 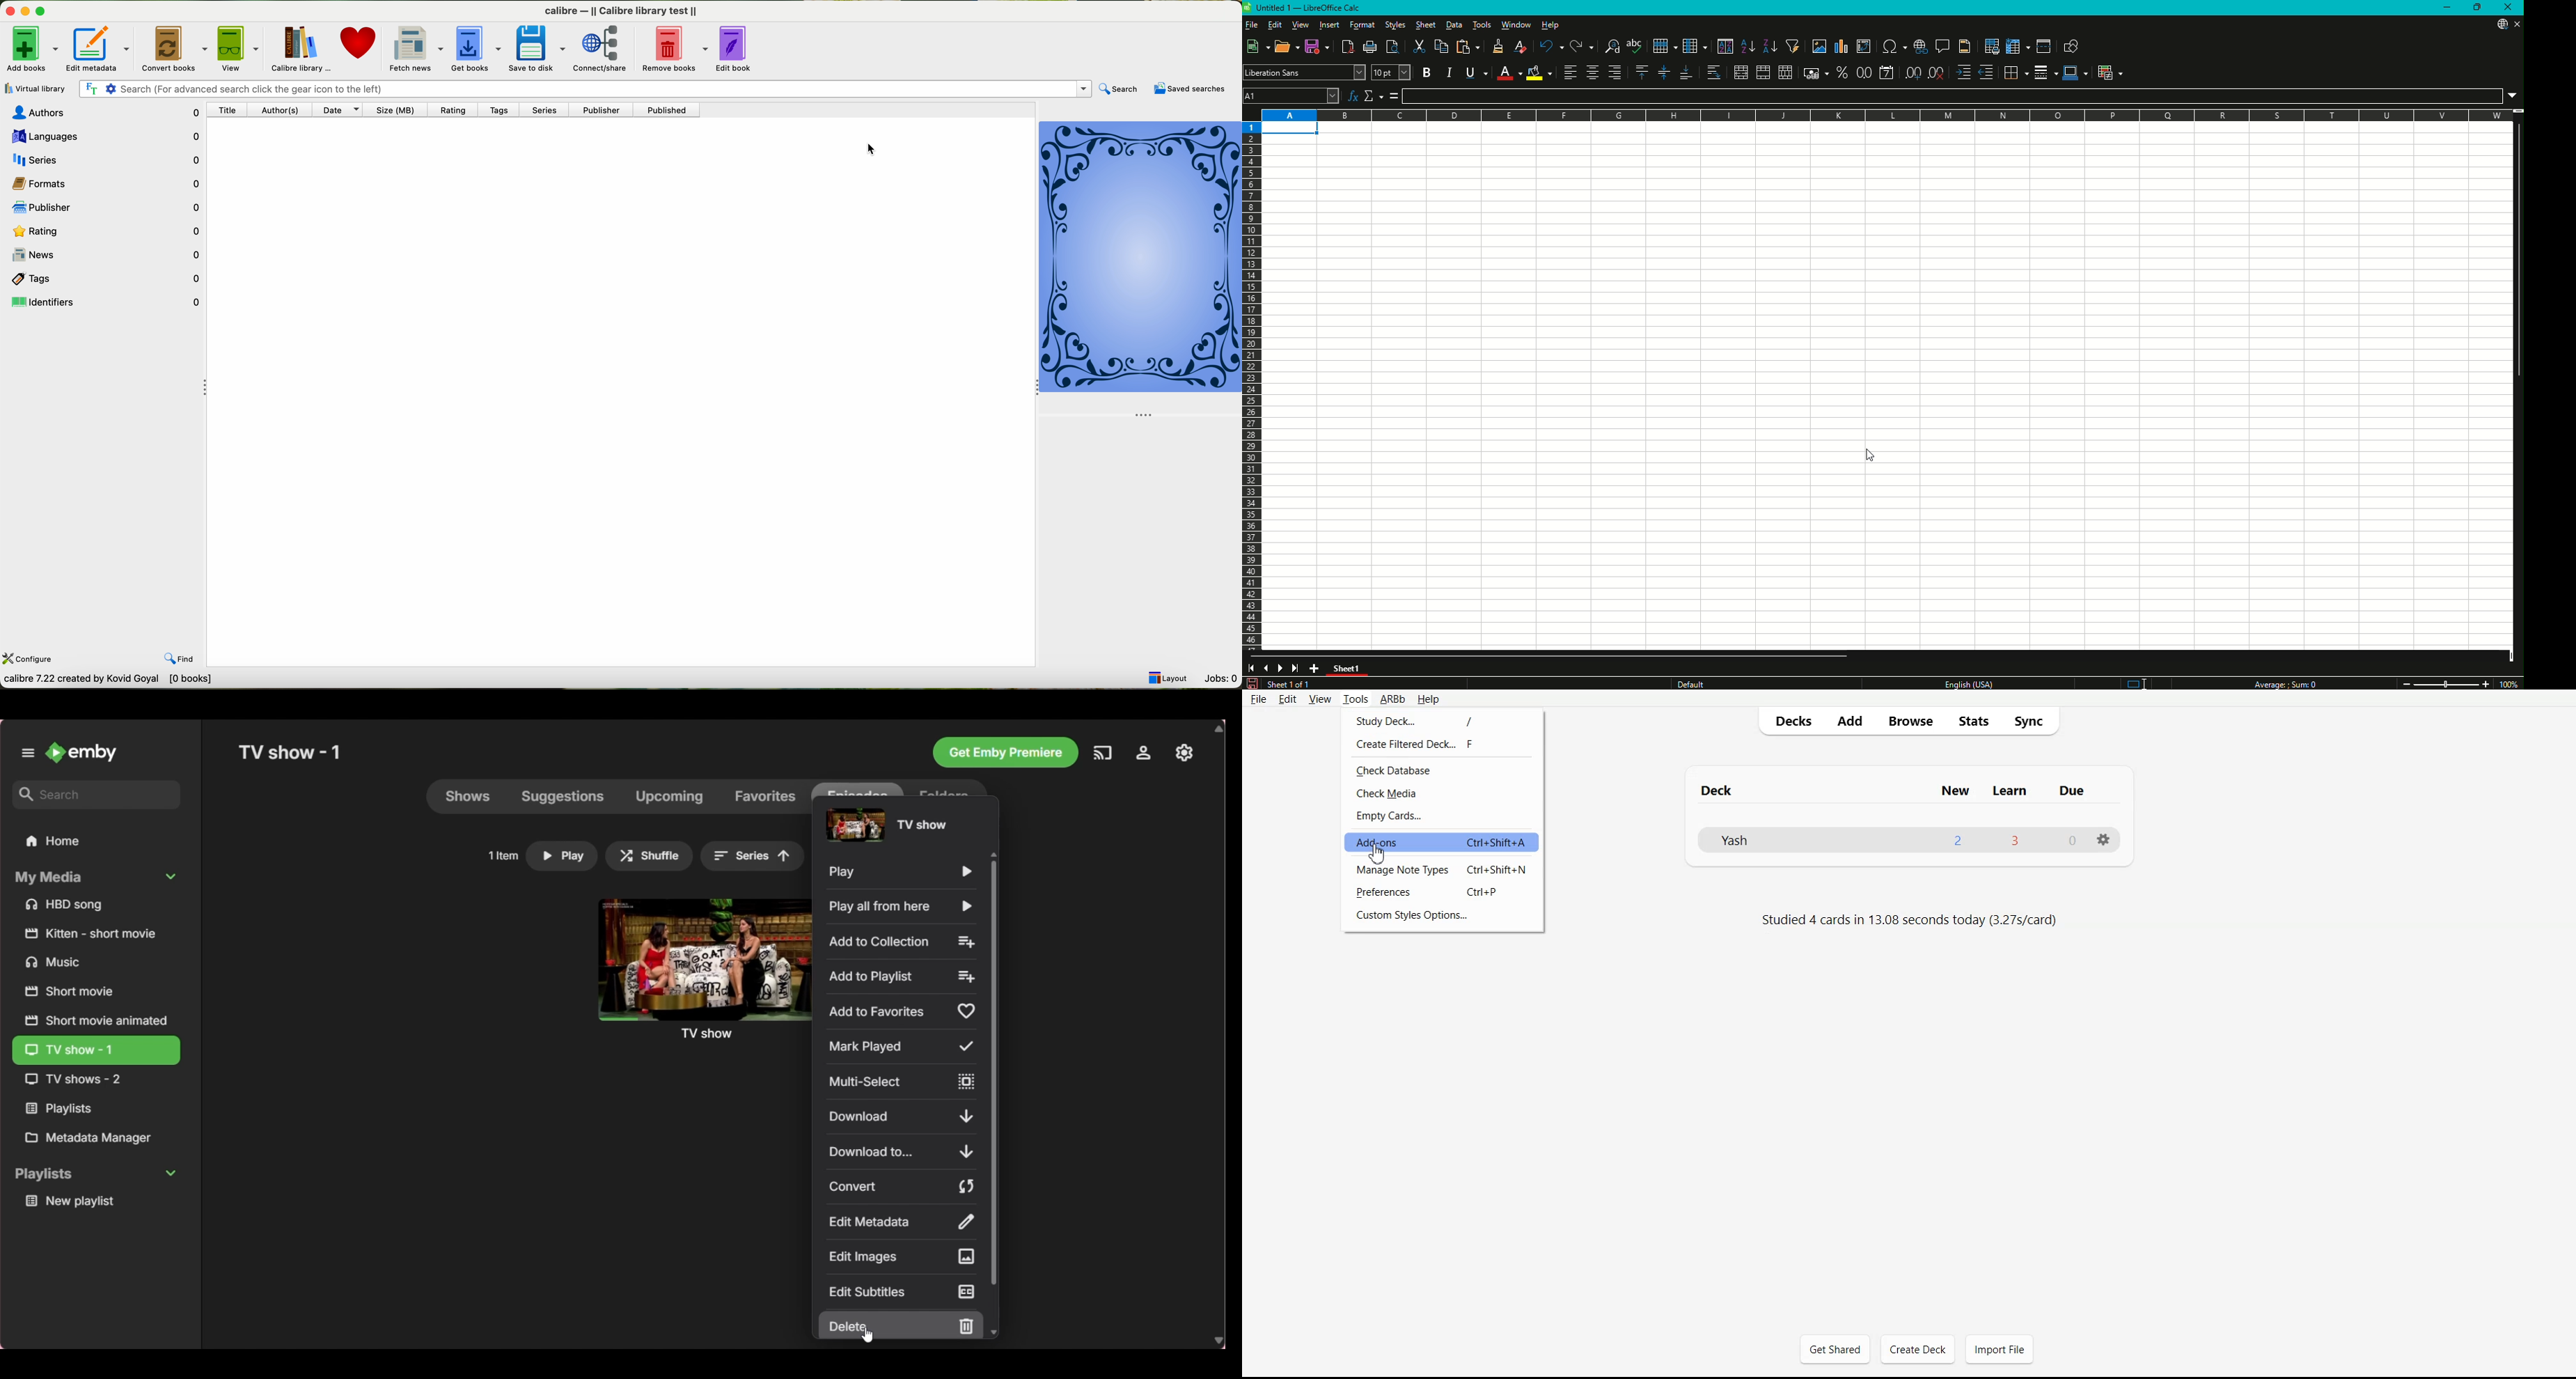 I want to click on close program, so click(x=9, y=11).